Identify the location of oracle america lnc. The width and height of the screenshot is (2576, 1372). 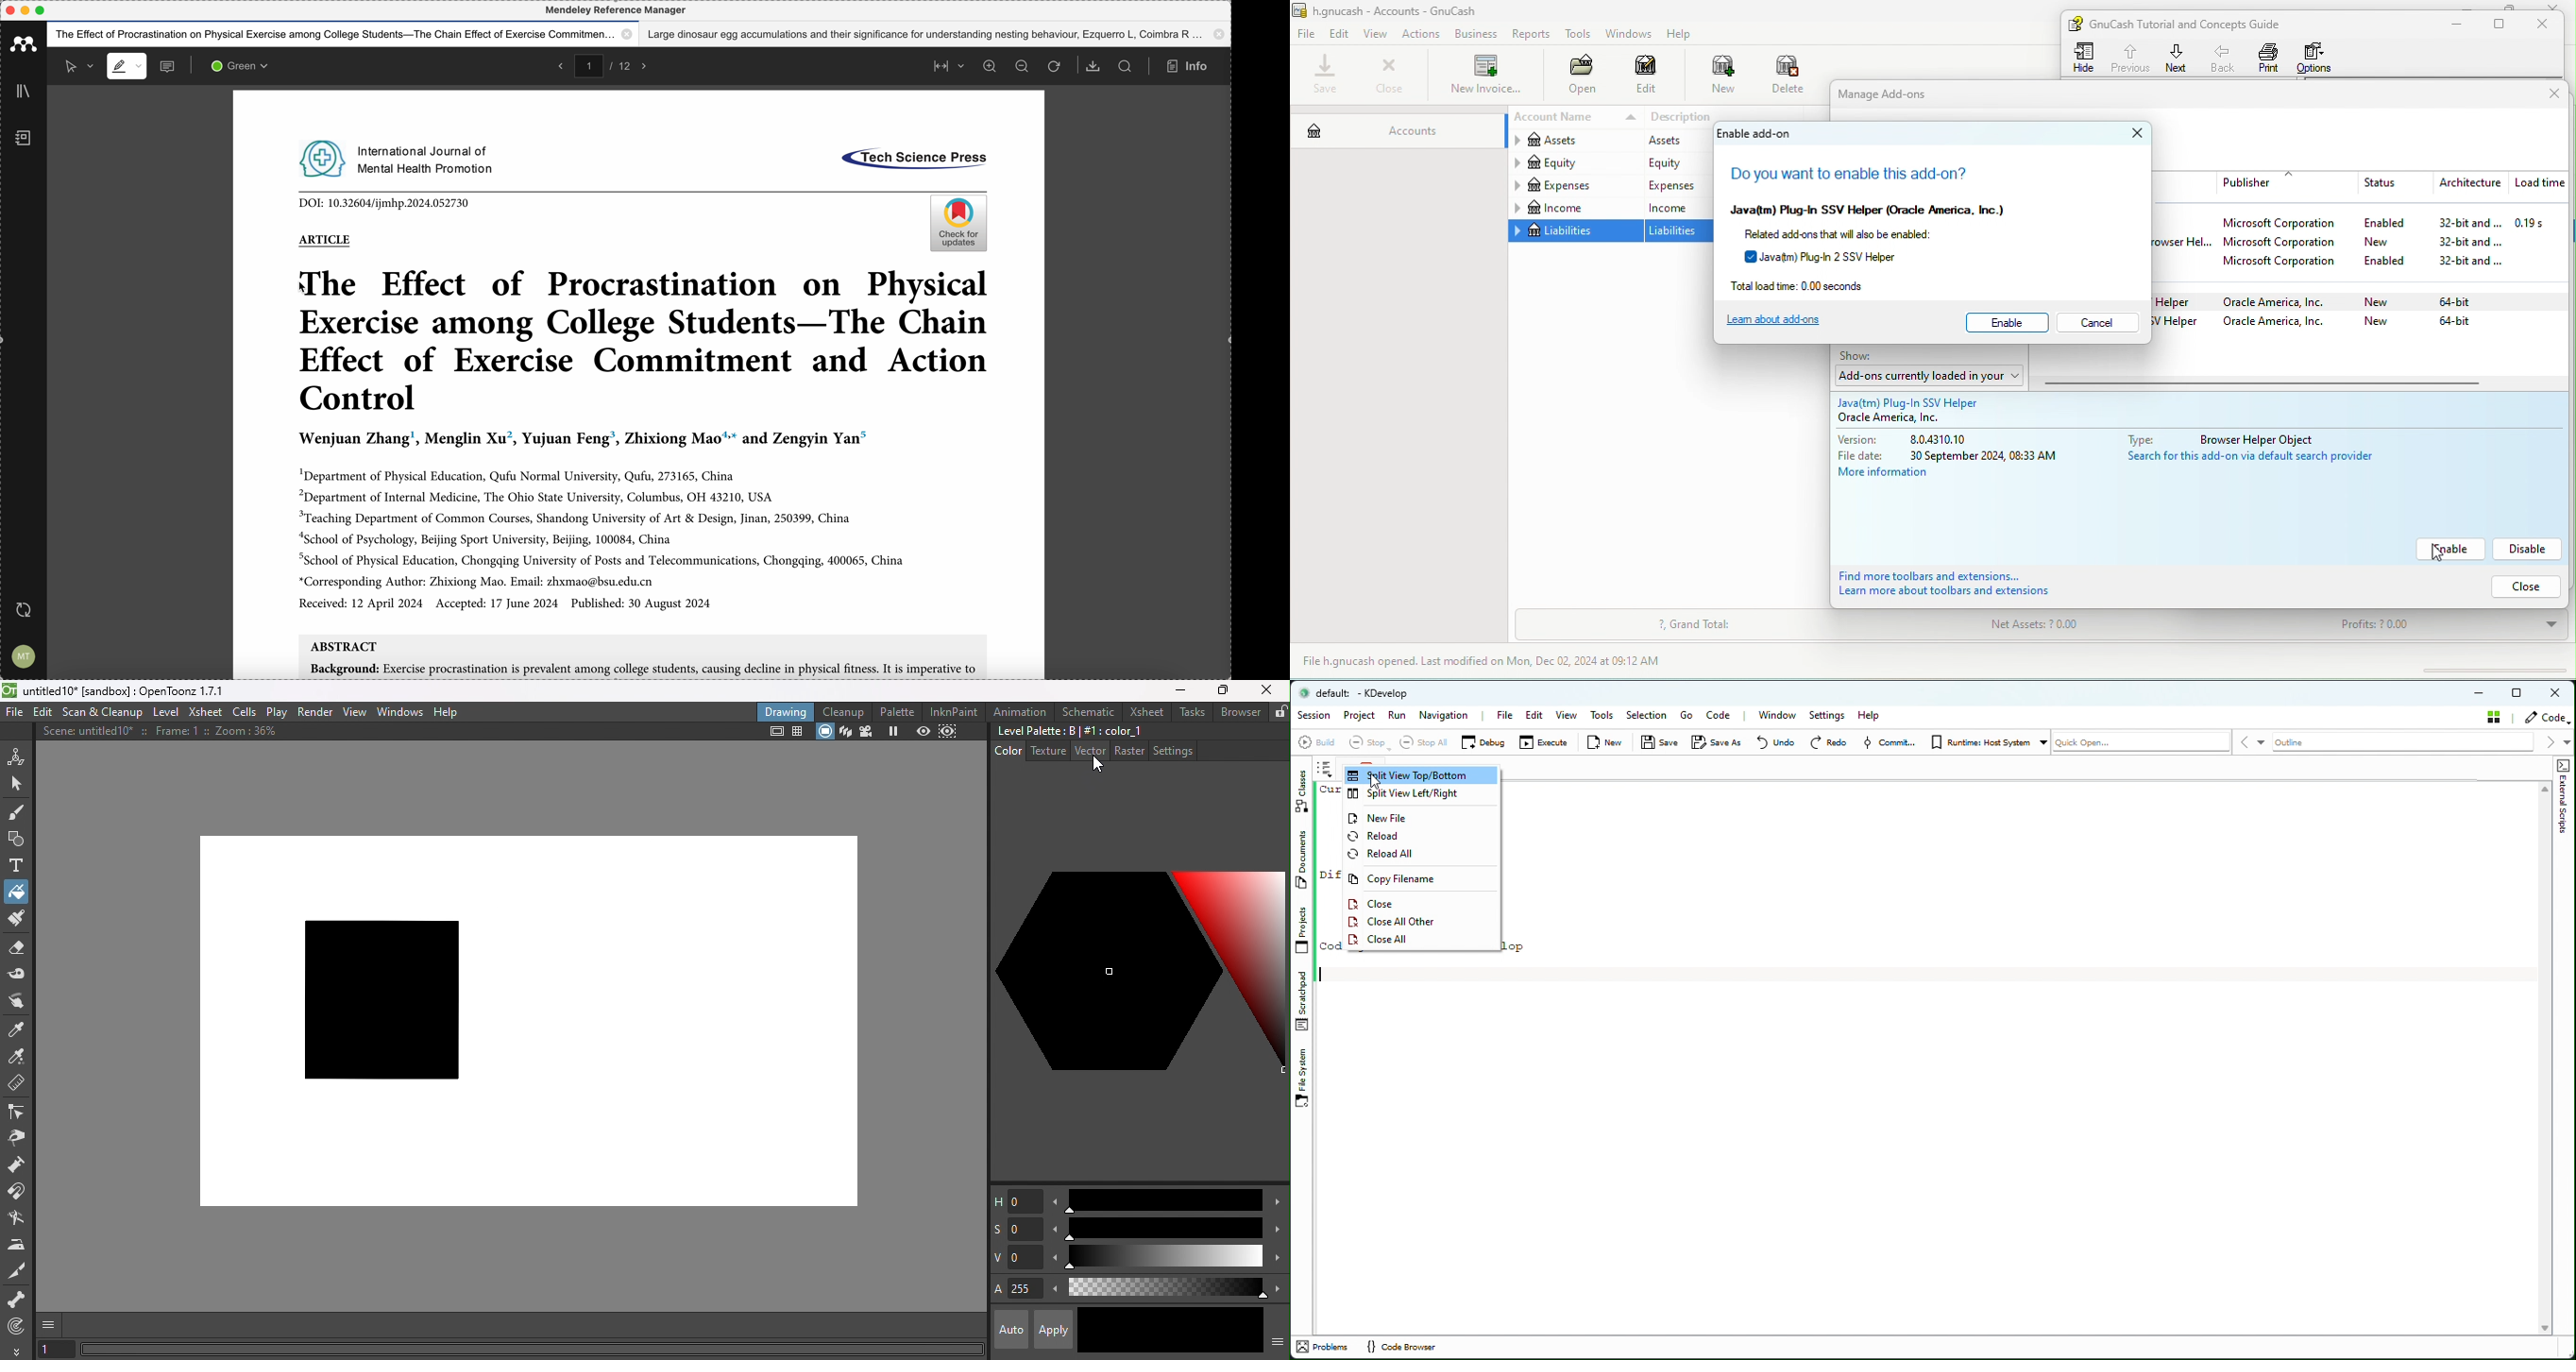
(2281, 303).